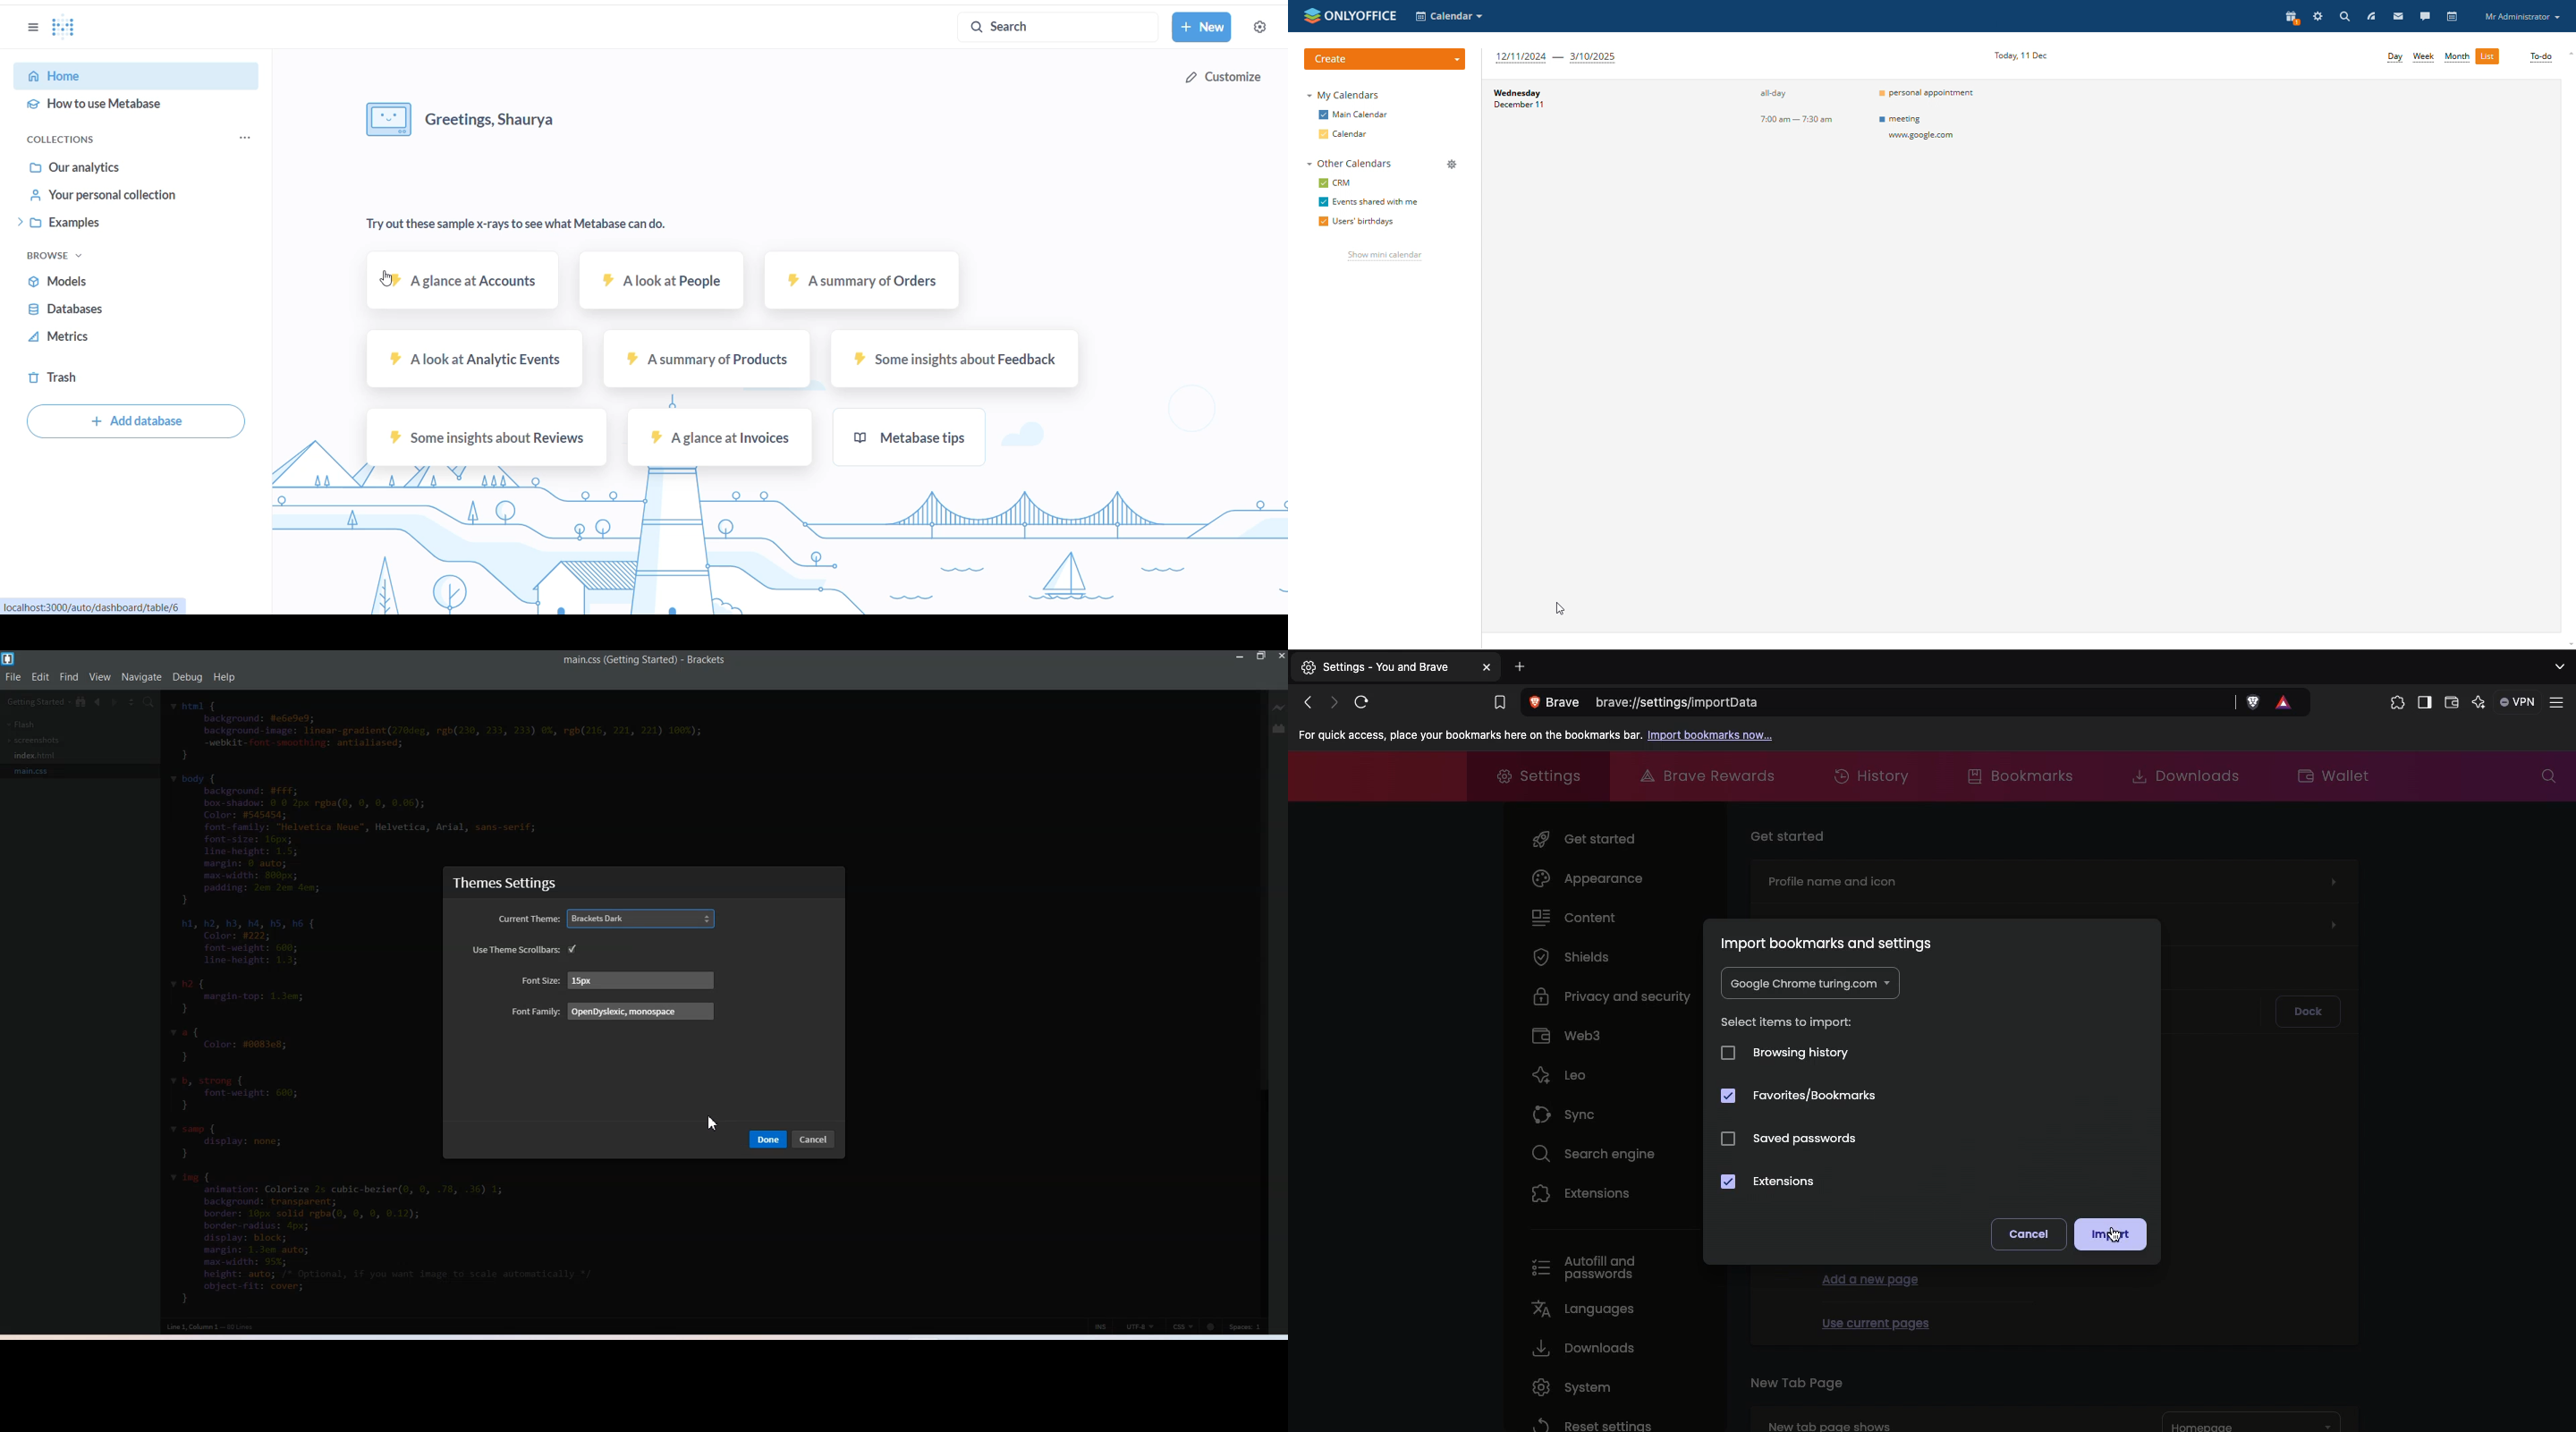  Describe the element at coordinates (2487, 56) in the screenshot. I see `list view` at that location.